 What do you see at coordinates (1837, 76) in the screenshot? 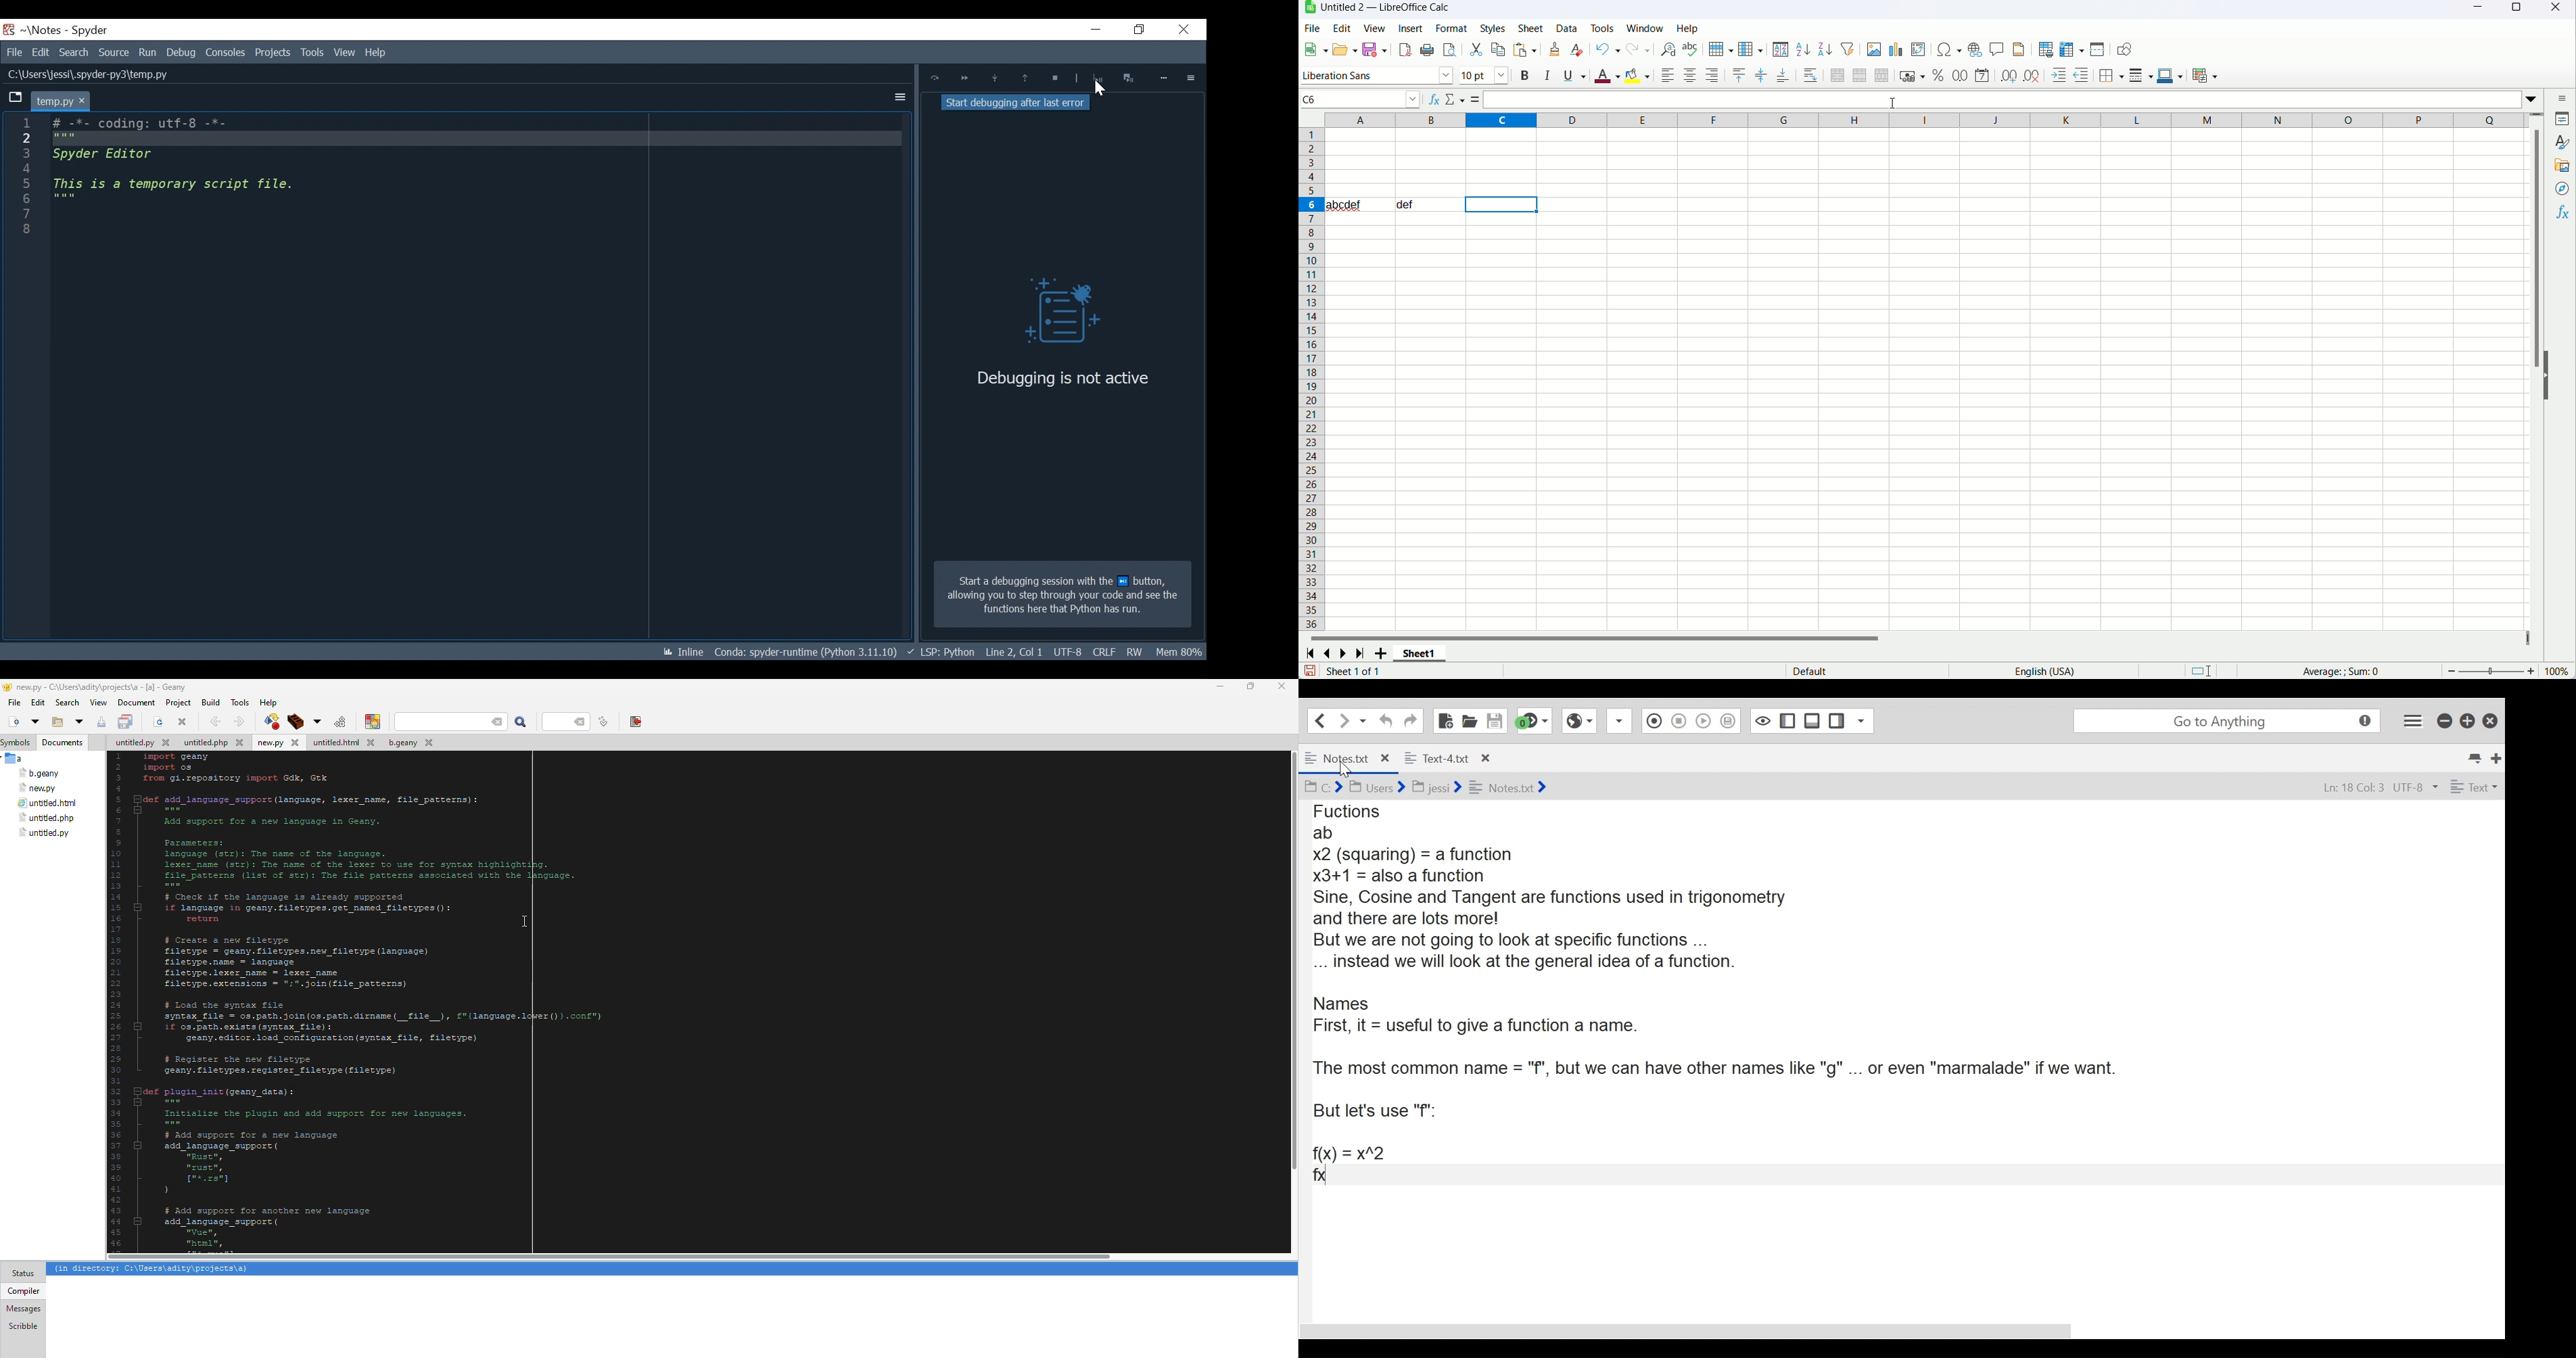
I see `merge and center` at bounding box center [1837, 76].